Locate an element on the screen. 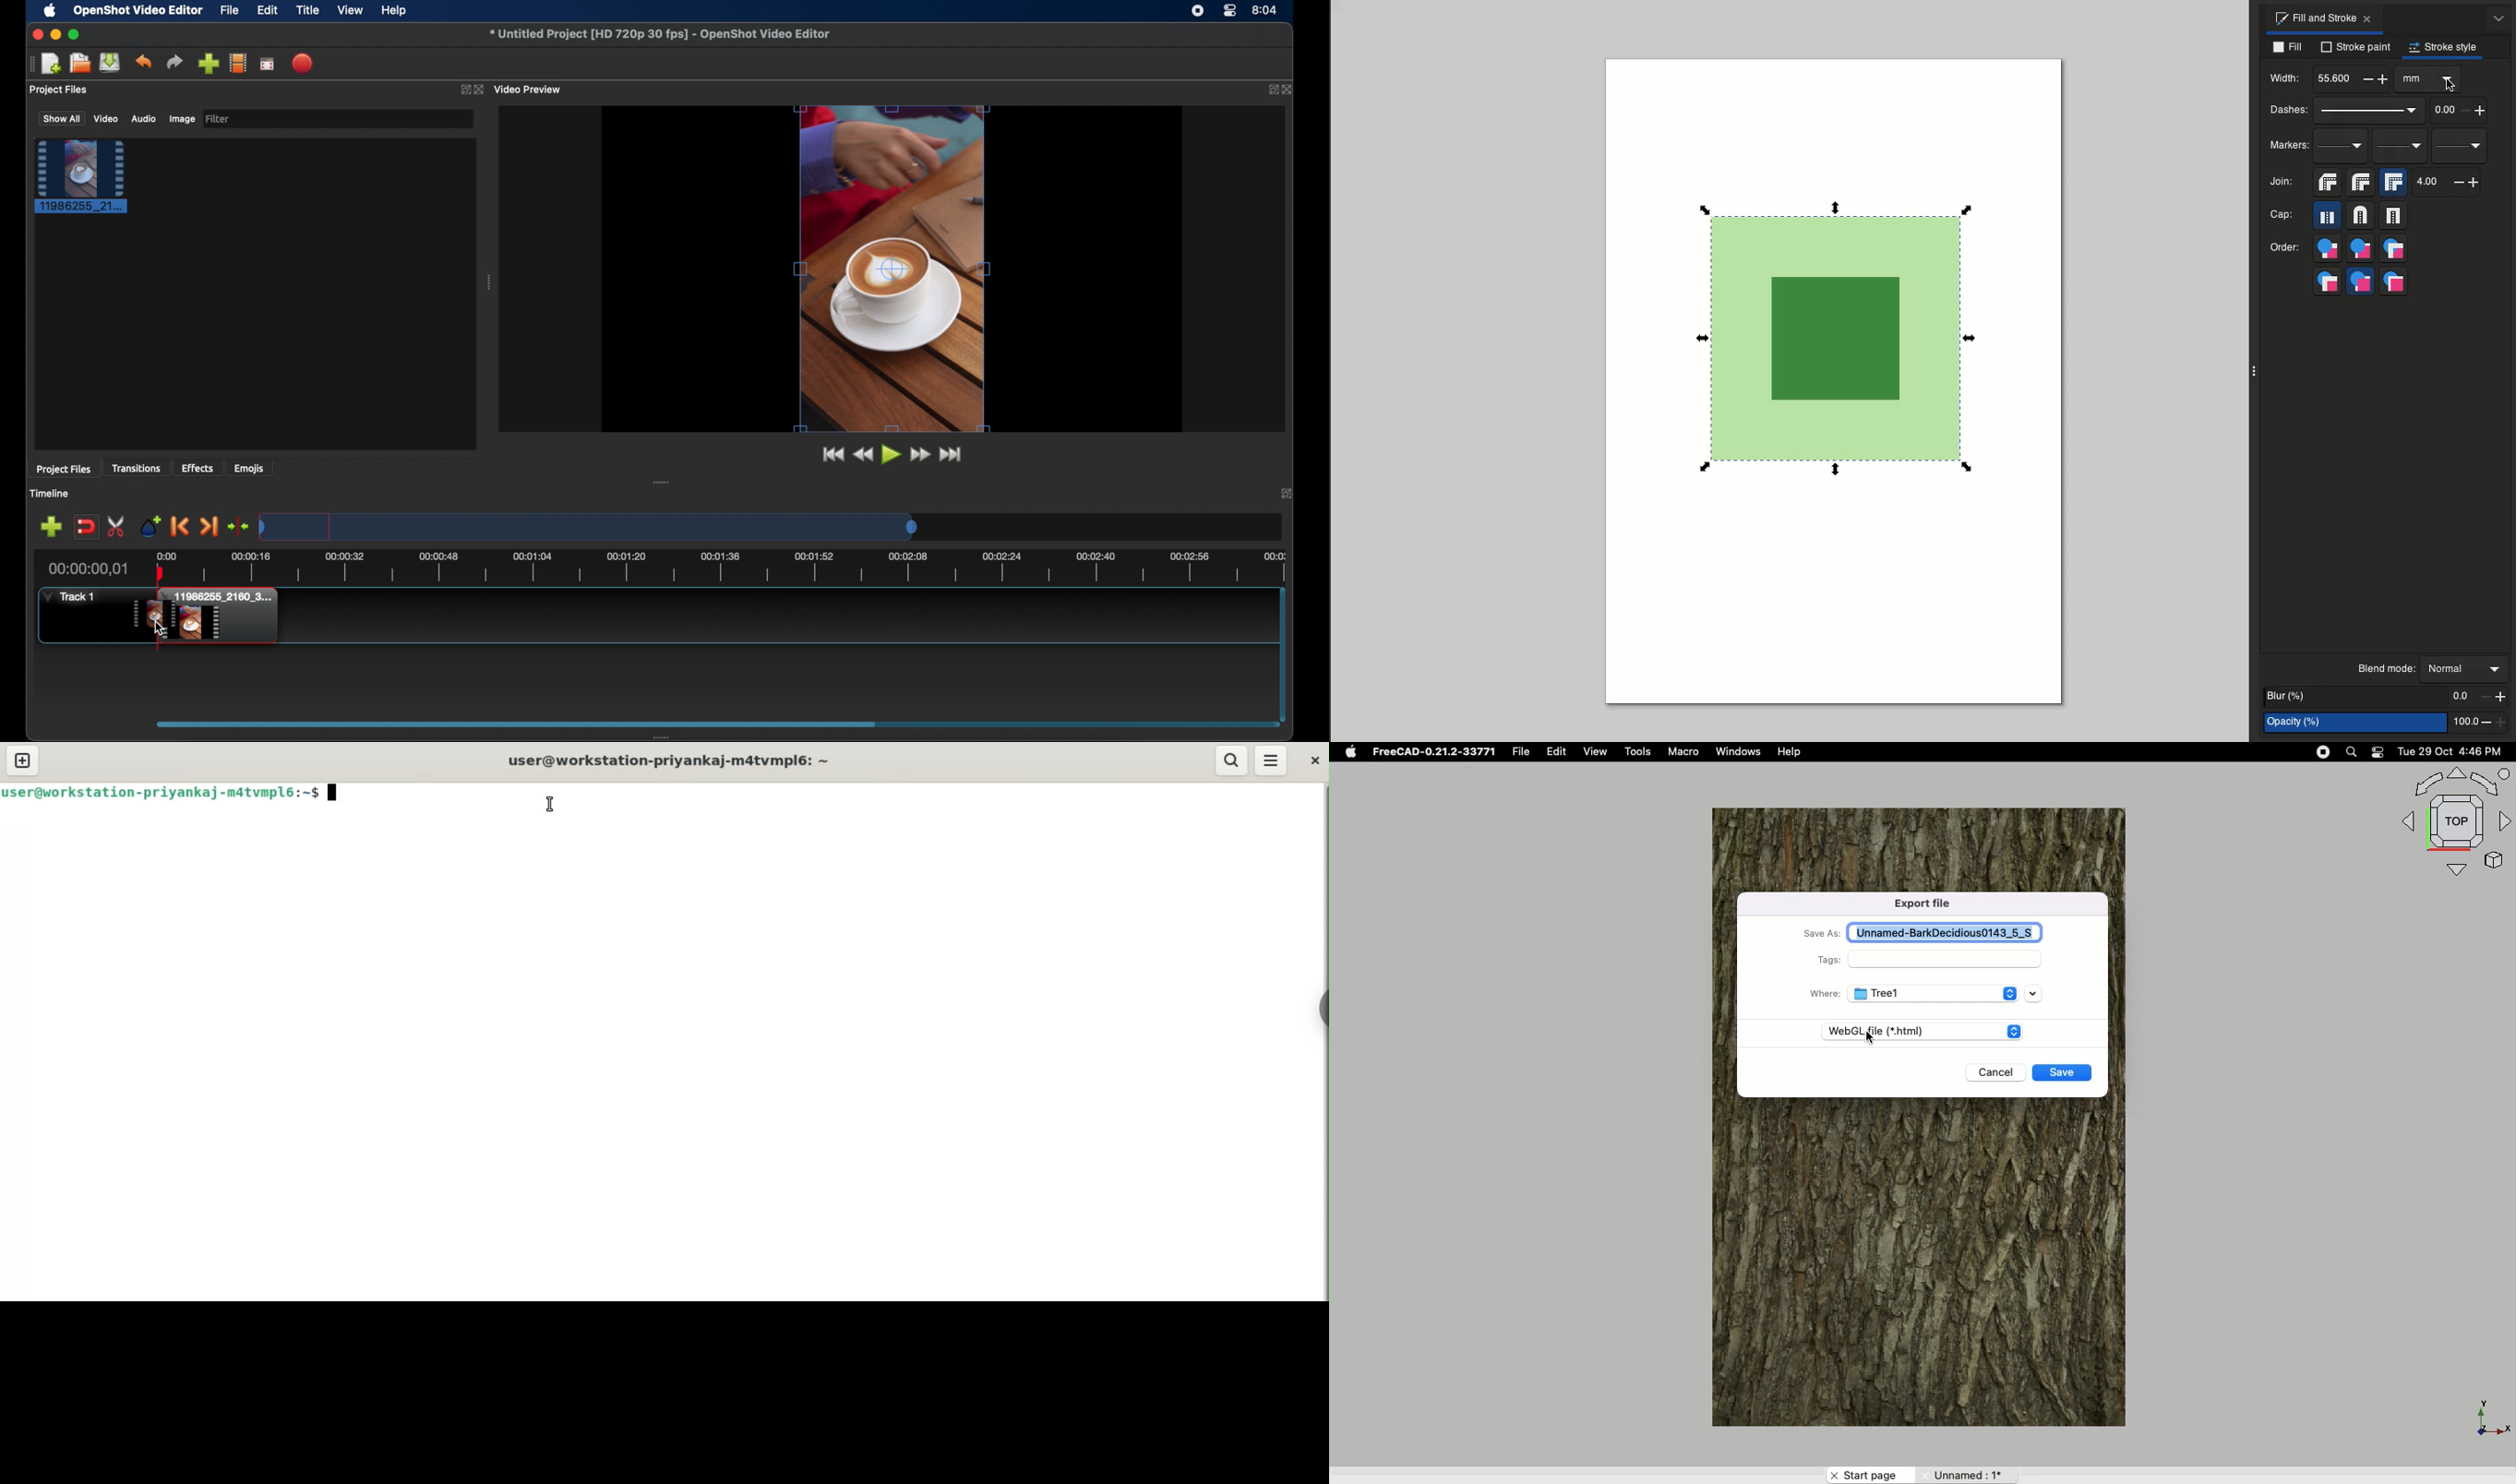 The width and height of the screenshot is (2520, 1484). add marker is located at coordinates (151, 526).